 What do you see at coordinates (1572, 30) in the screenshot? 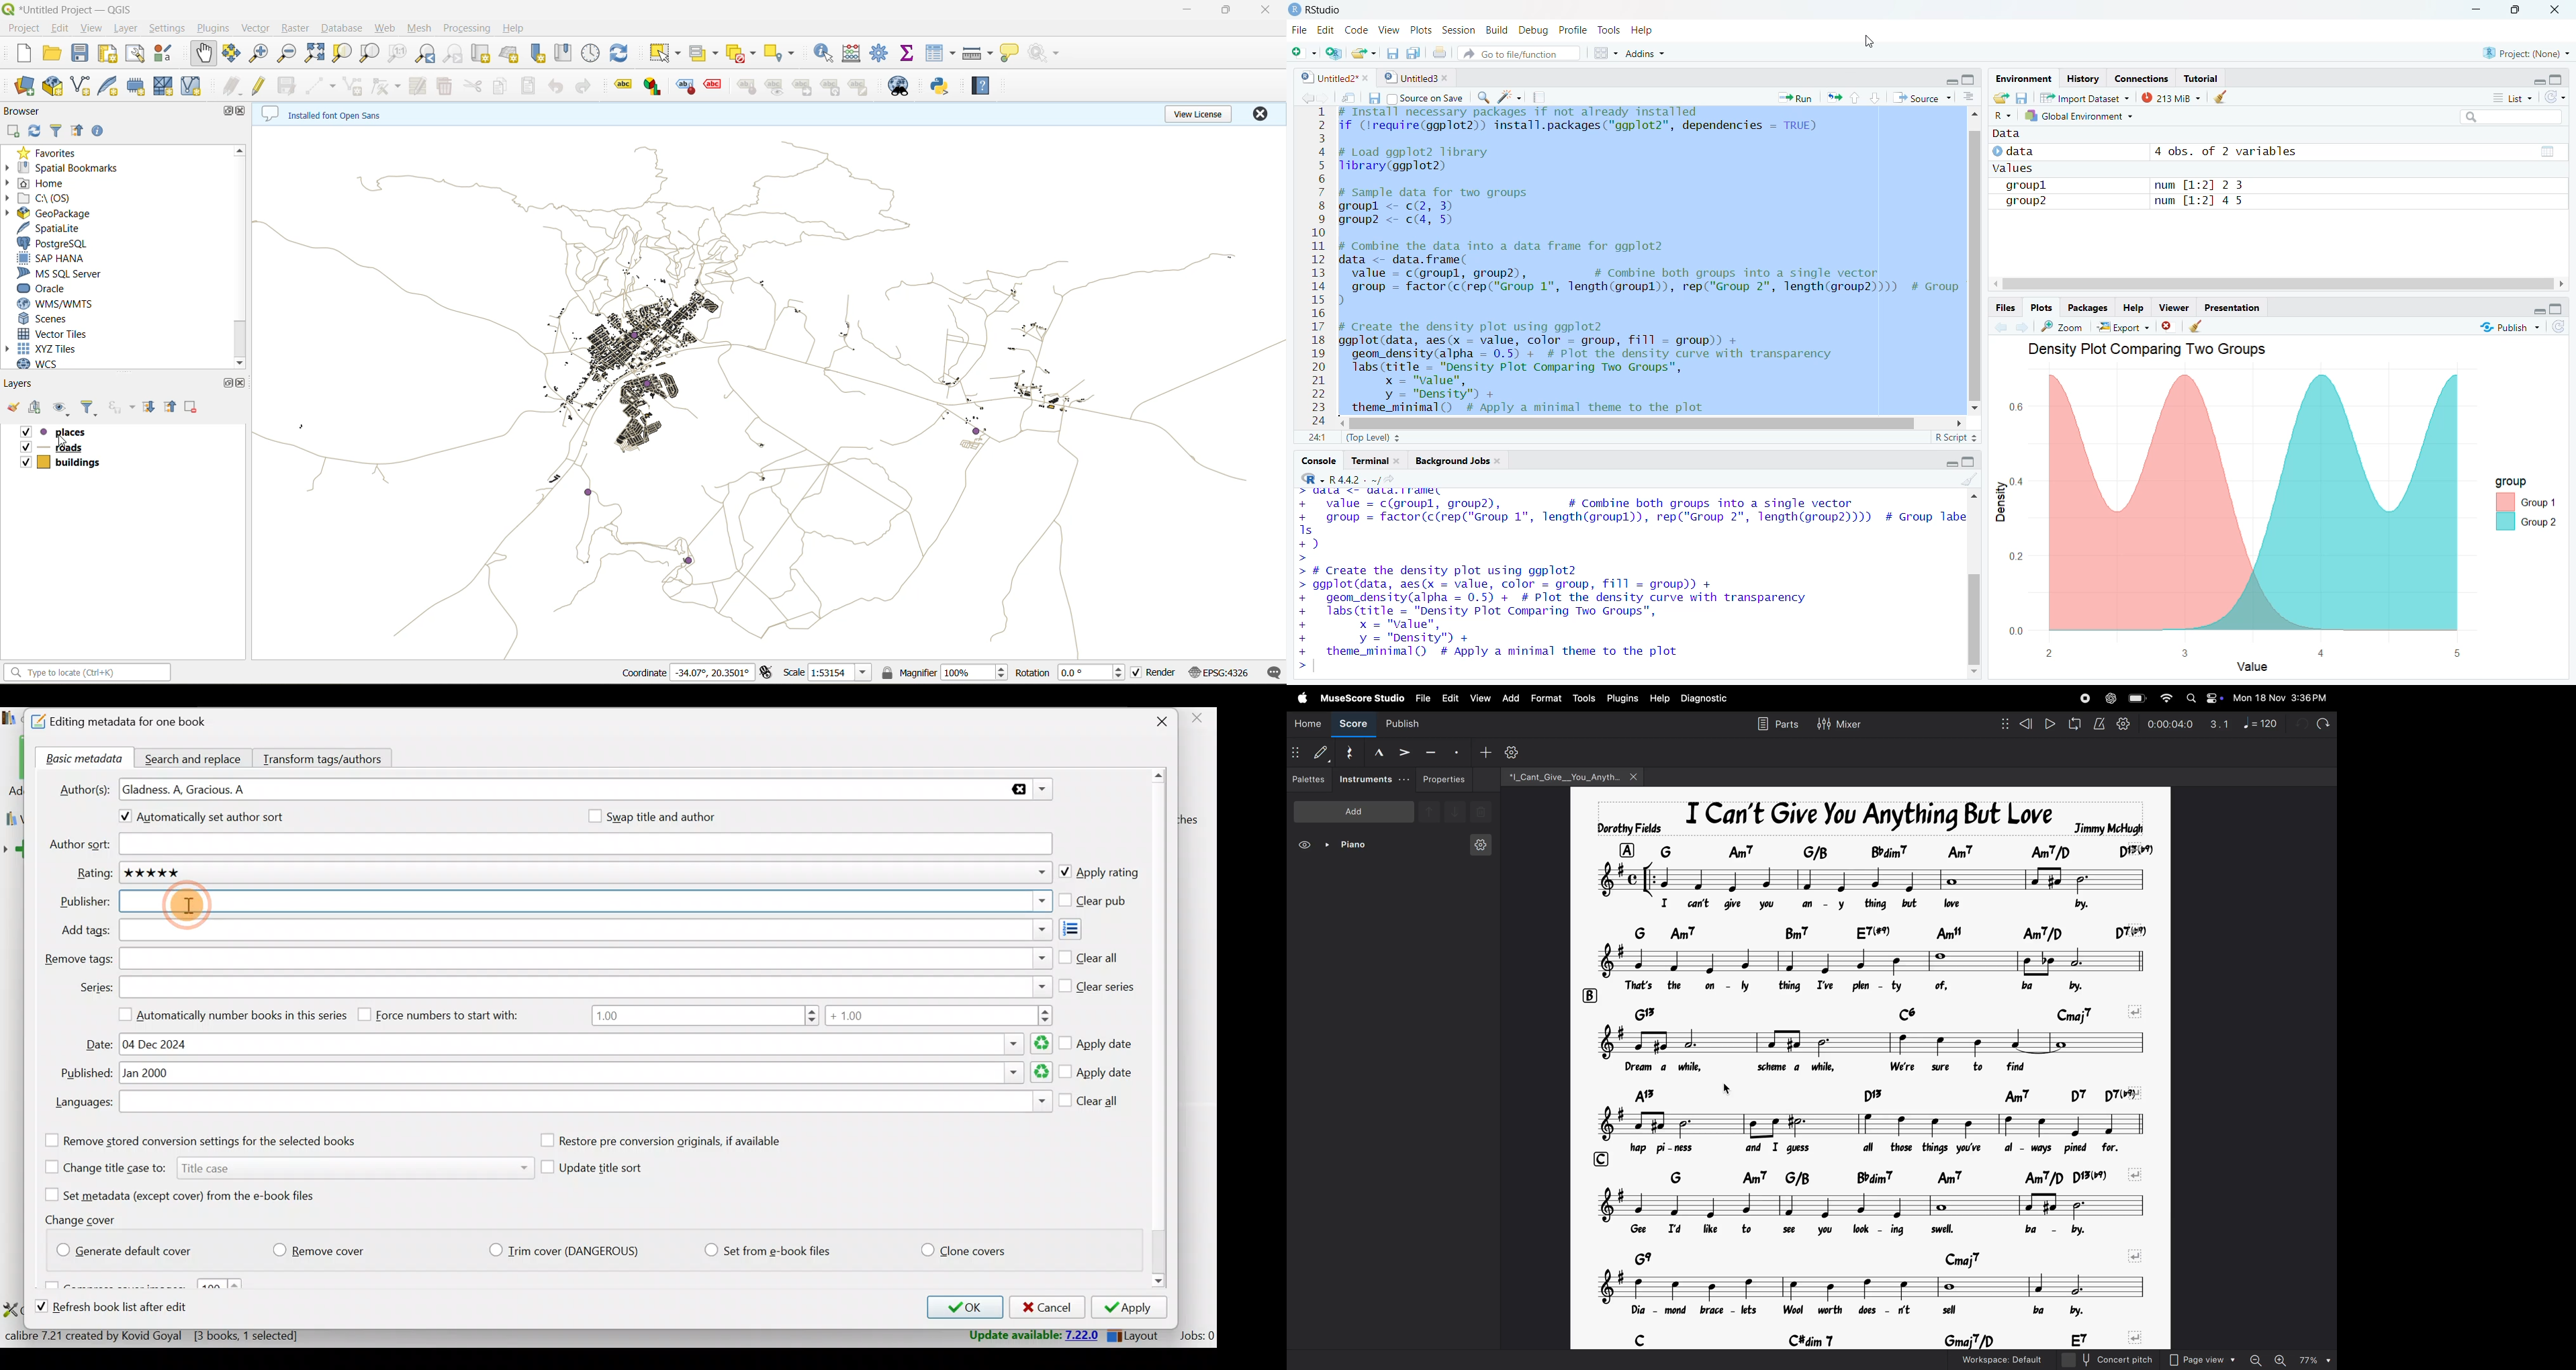
I see `profile` at bounding box center [1572, 30].